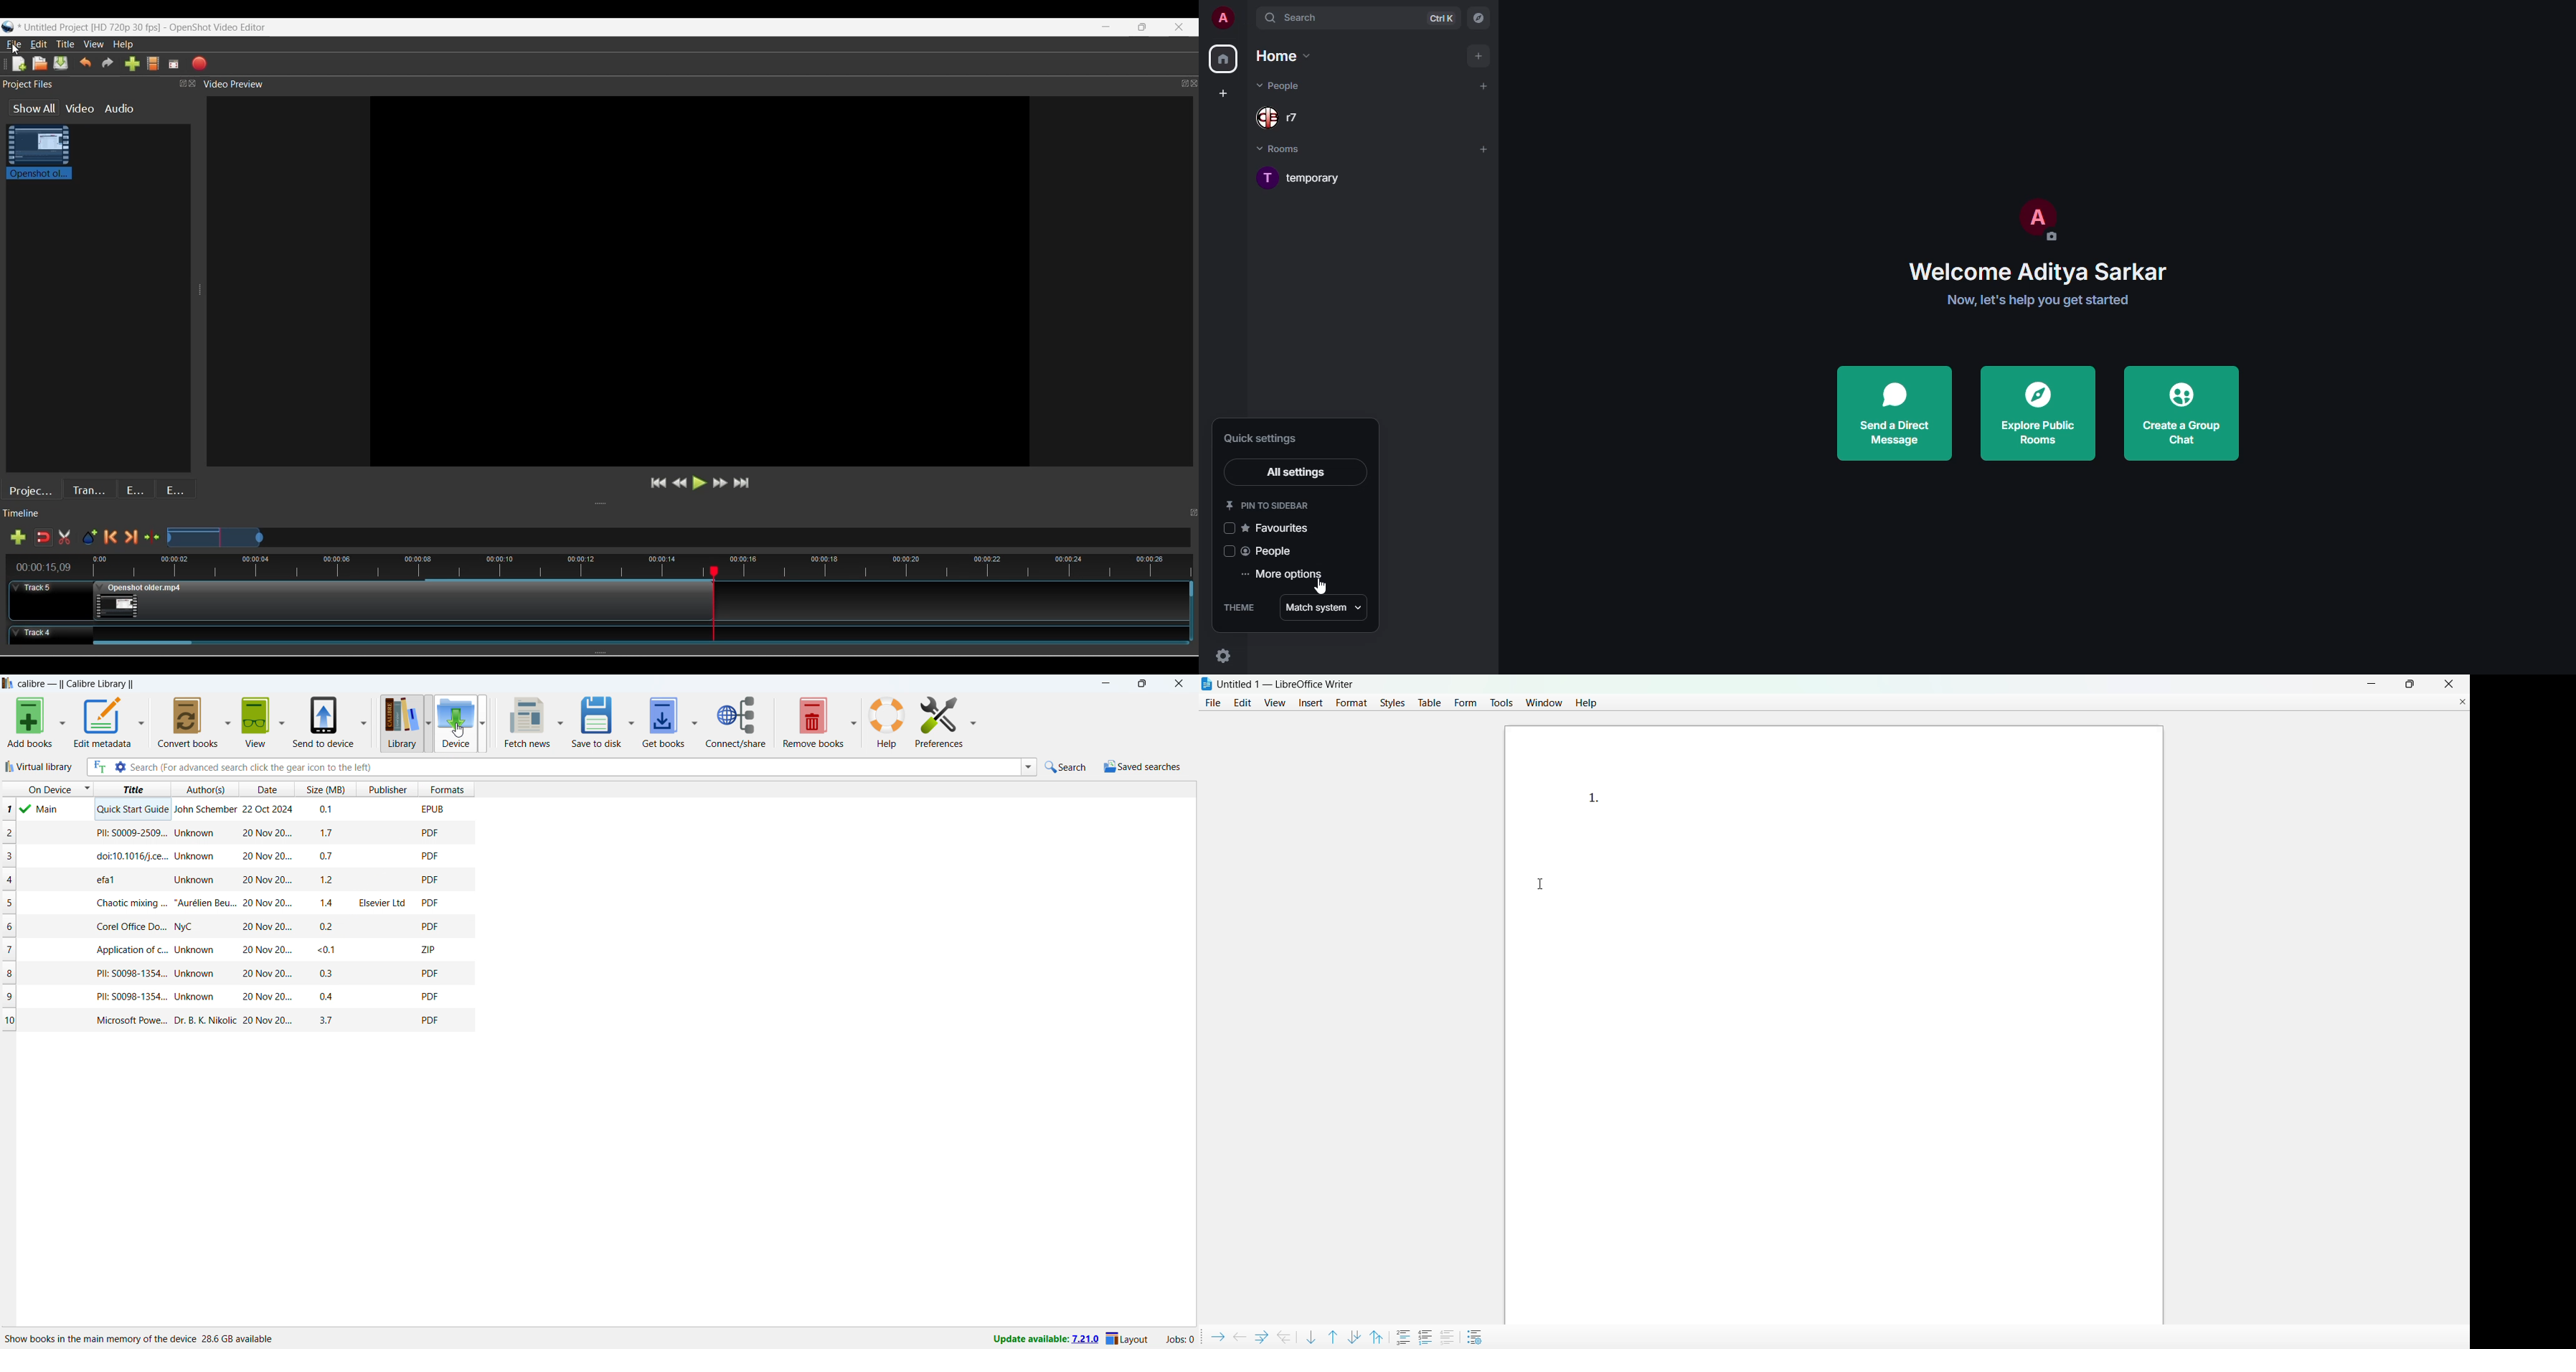 The image size is (2576, 1372). I want to click on sort by date, so click(265, 789).